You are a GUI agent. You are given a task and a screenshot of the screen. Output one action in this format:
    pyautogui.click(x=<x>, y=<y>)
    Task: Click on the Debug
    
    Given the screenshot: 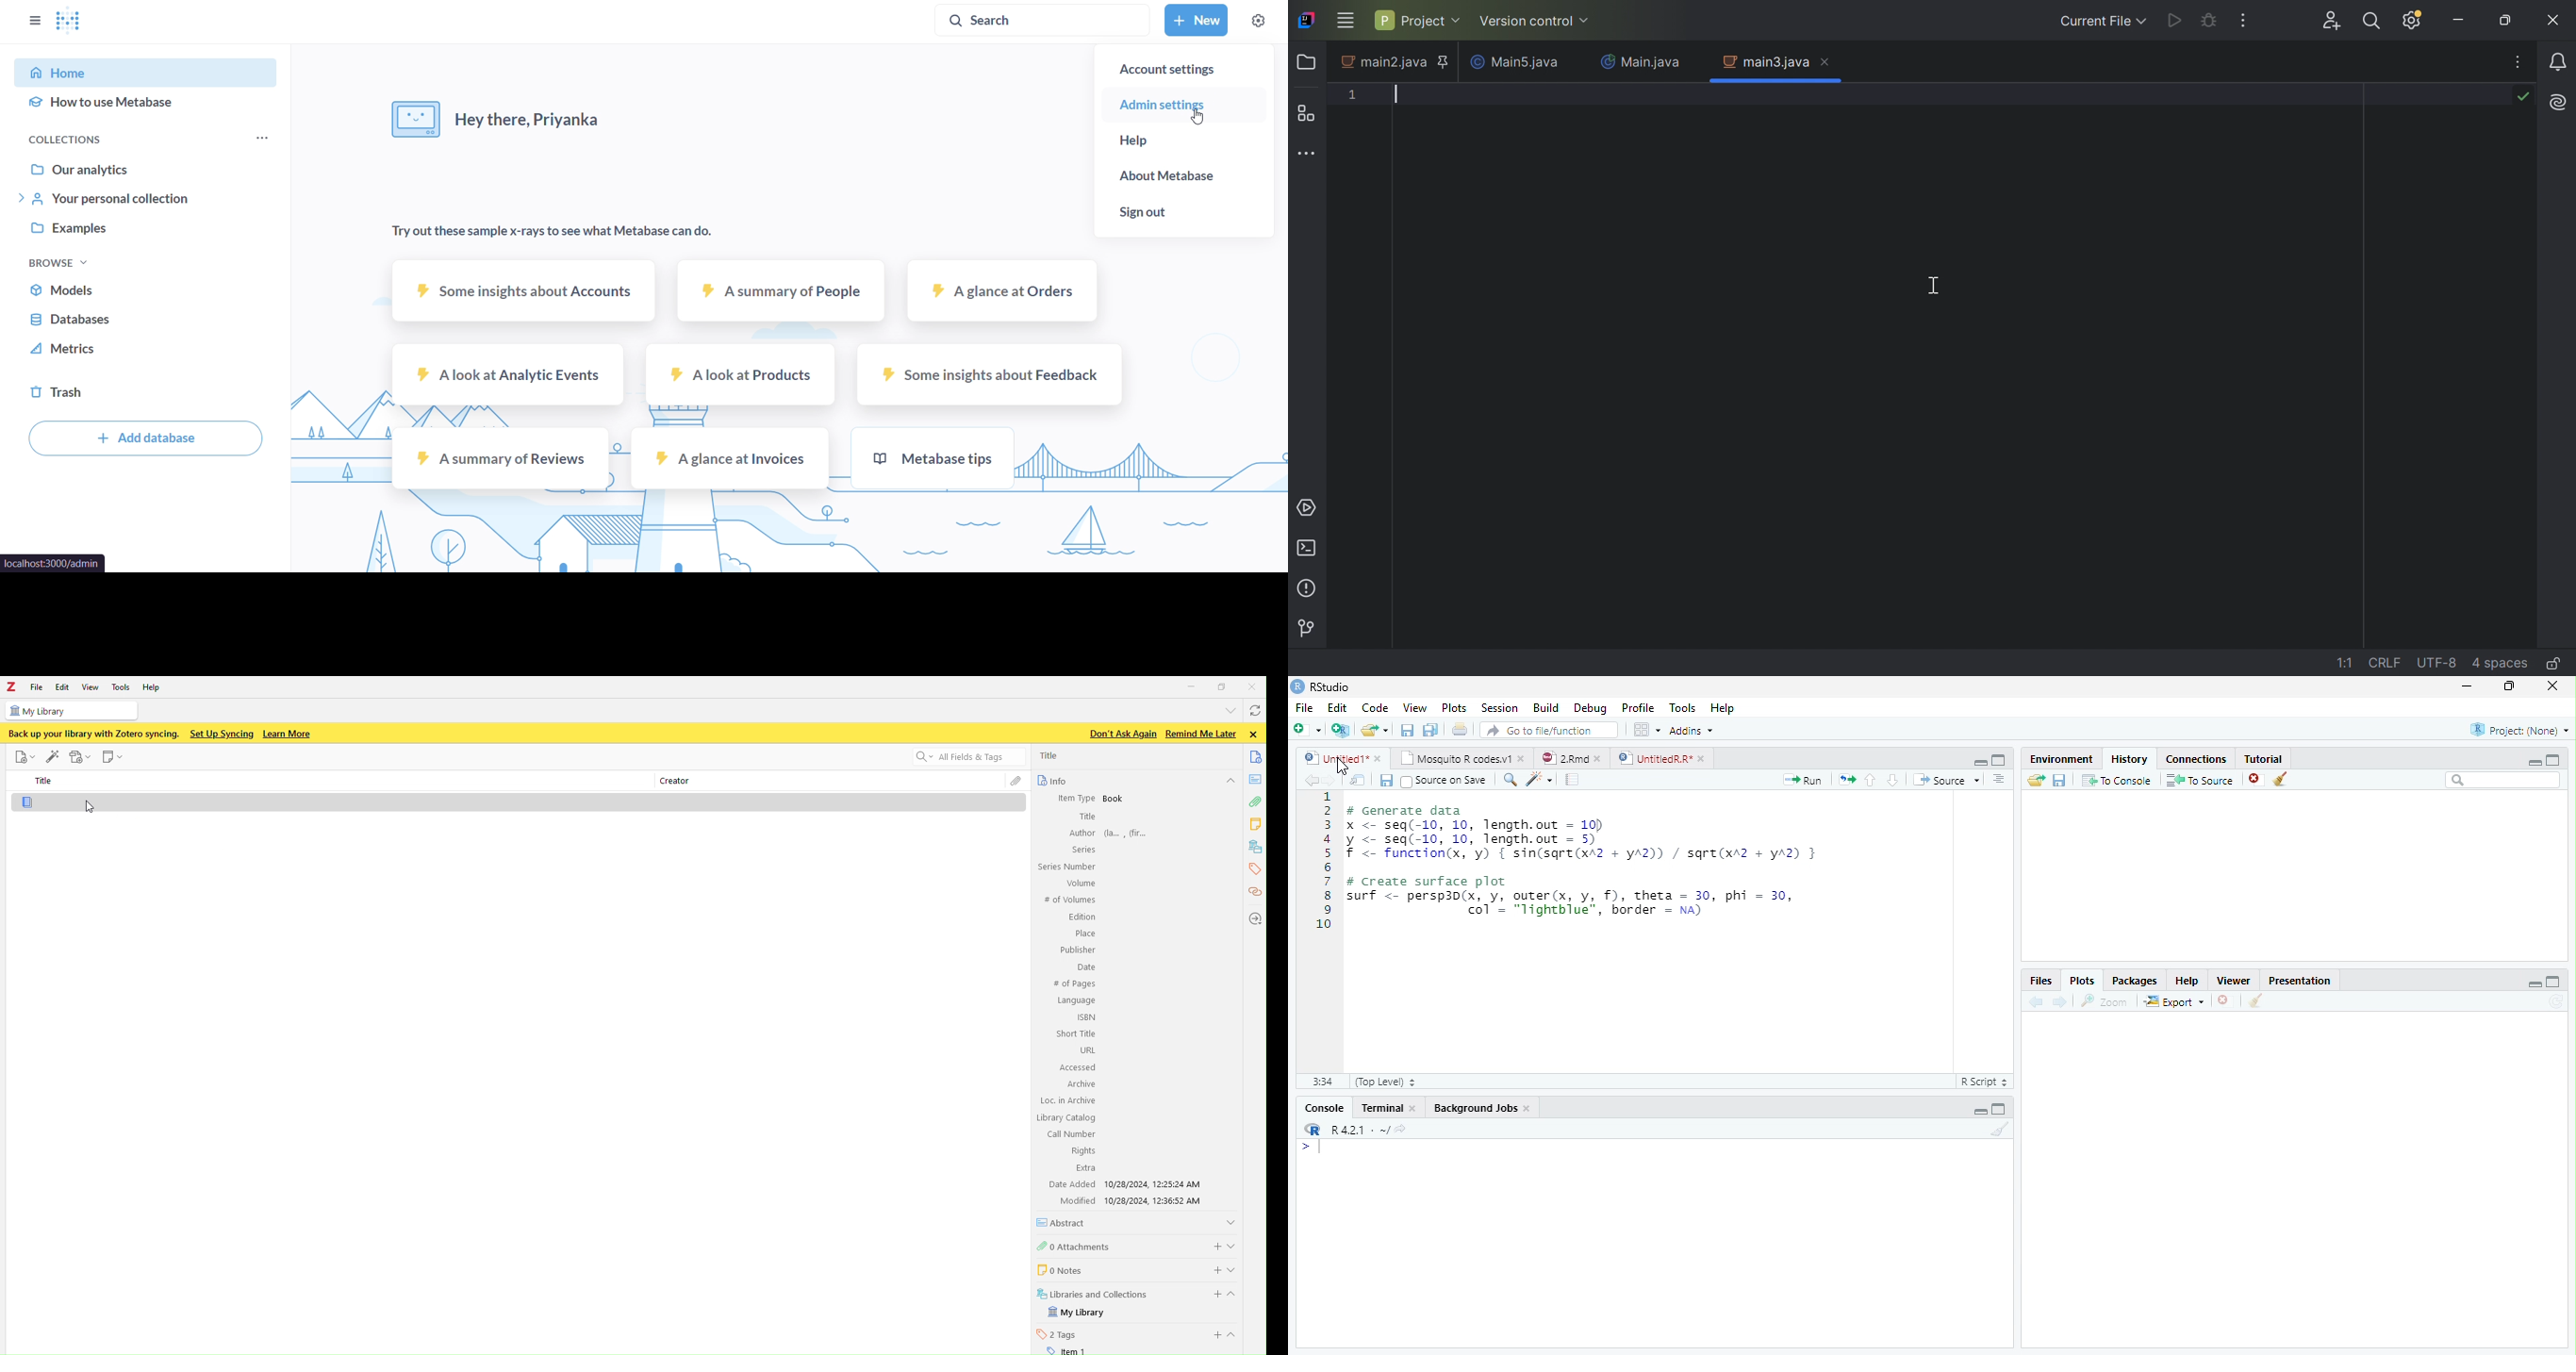 What is the action you would take?
    pyautogui.click(x=1590, y=707)
    